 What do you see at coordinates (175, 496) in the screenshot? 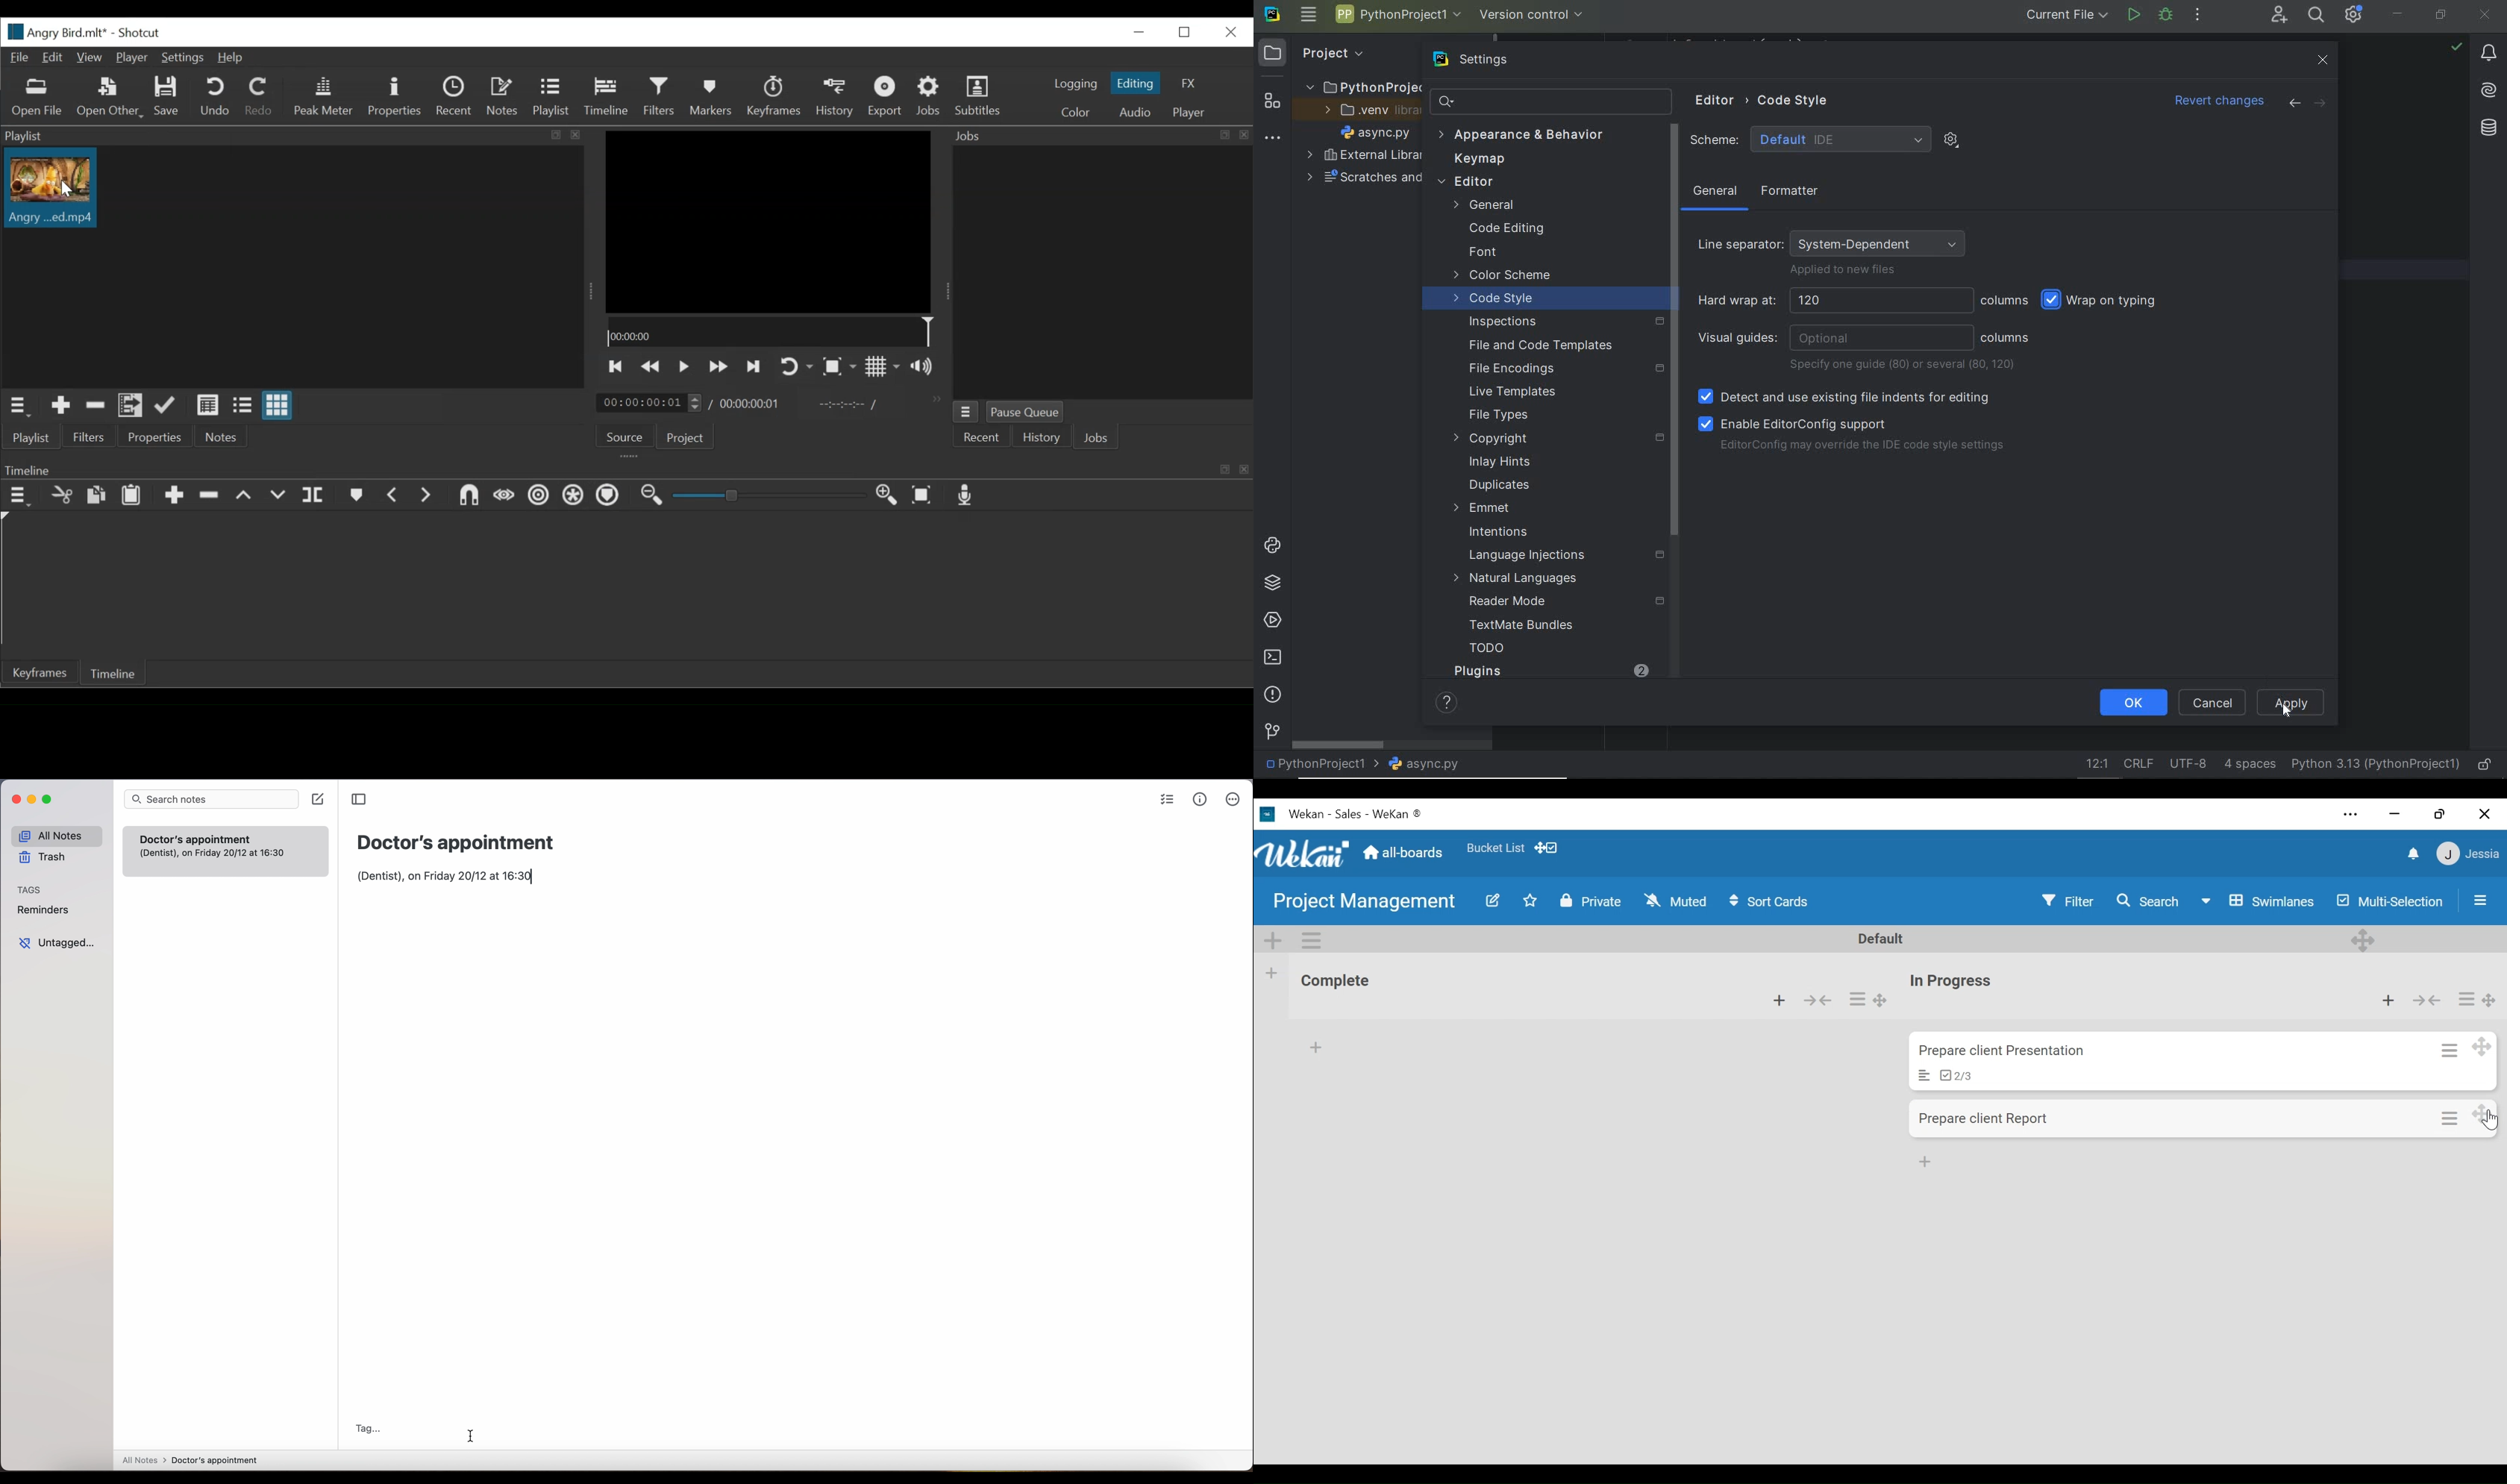
I see `Append` at bounding box center [175, 496].